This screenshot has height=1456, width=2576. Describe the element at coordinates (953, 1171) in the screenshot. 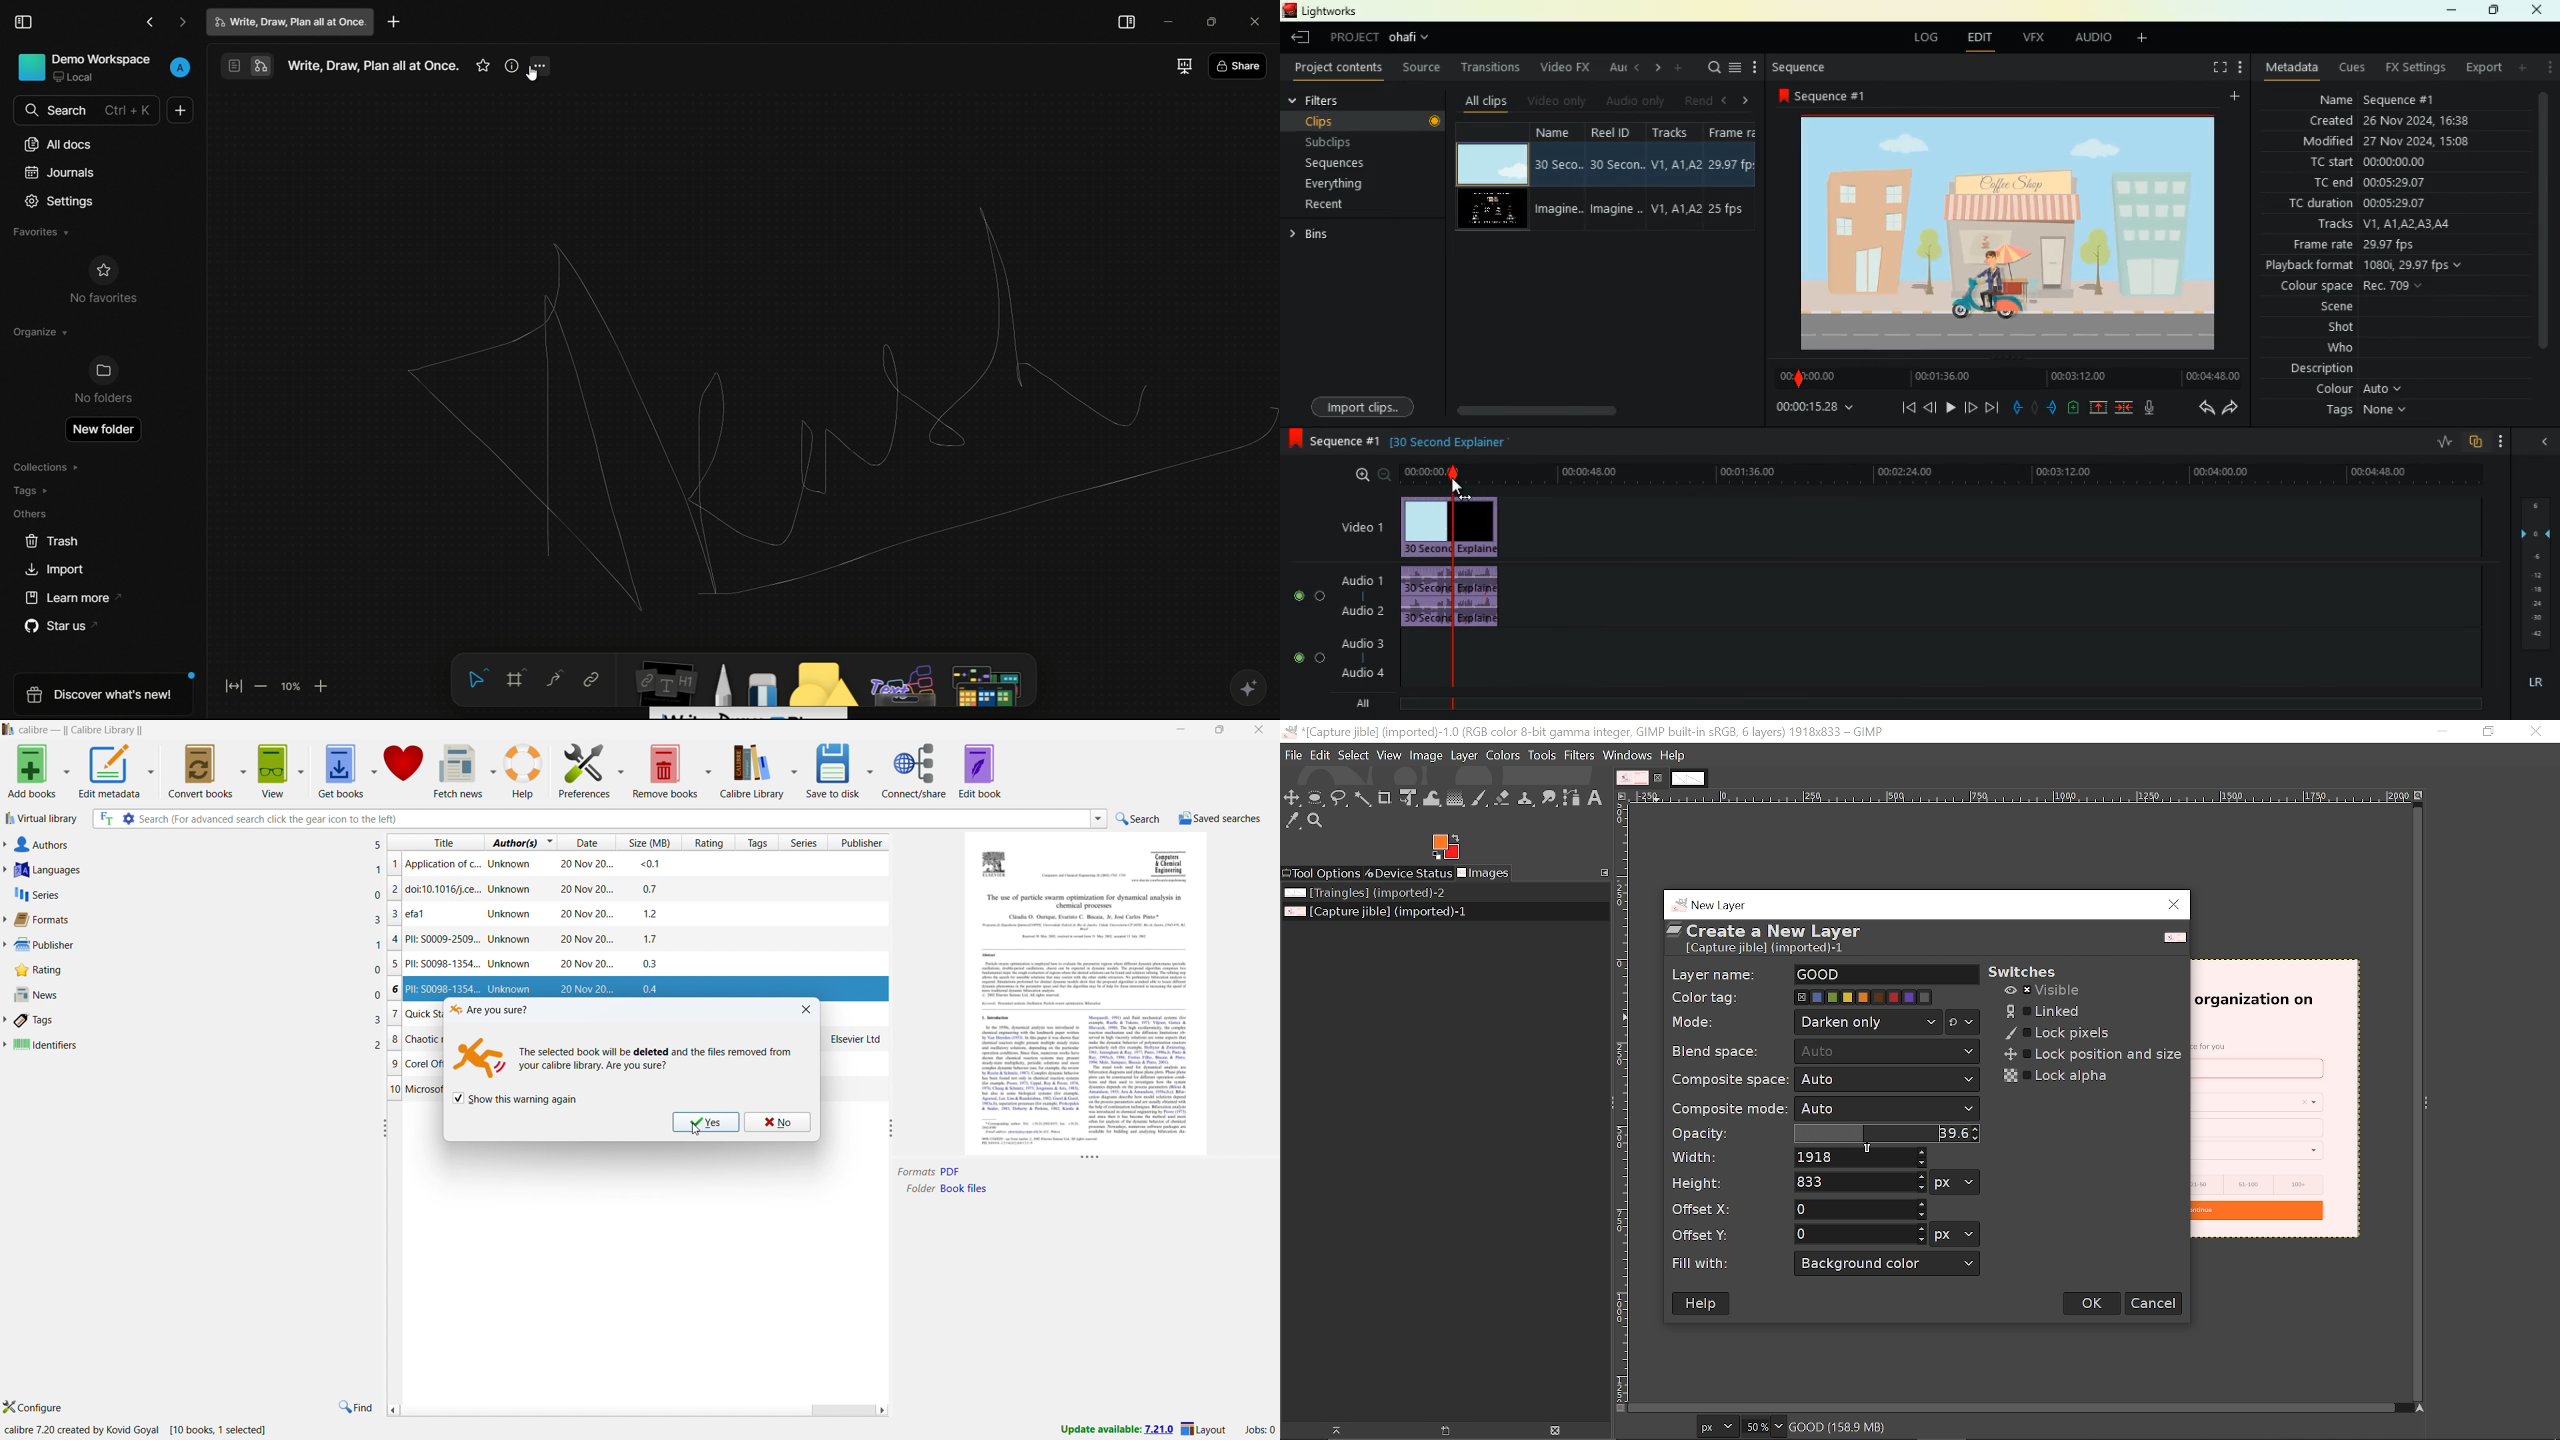

I see `` at that location.